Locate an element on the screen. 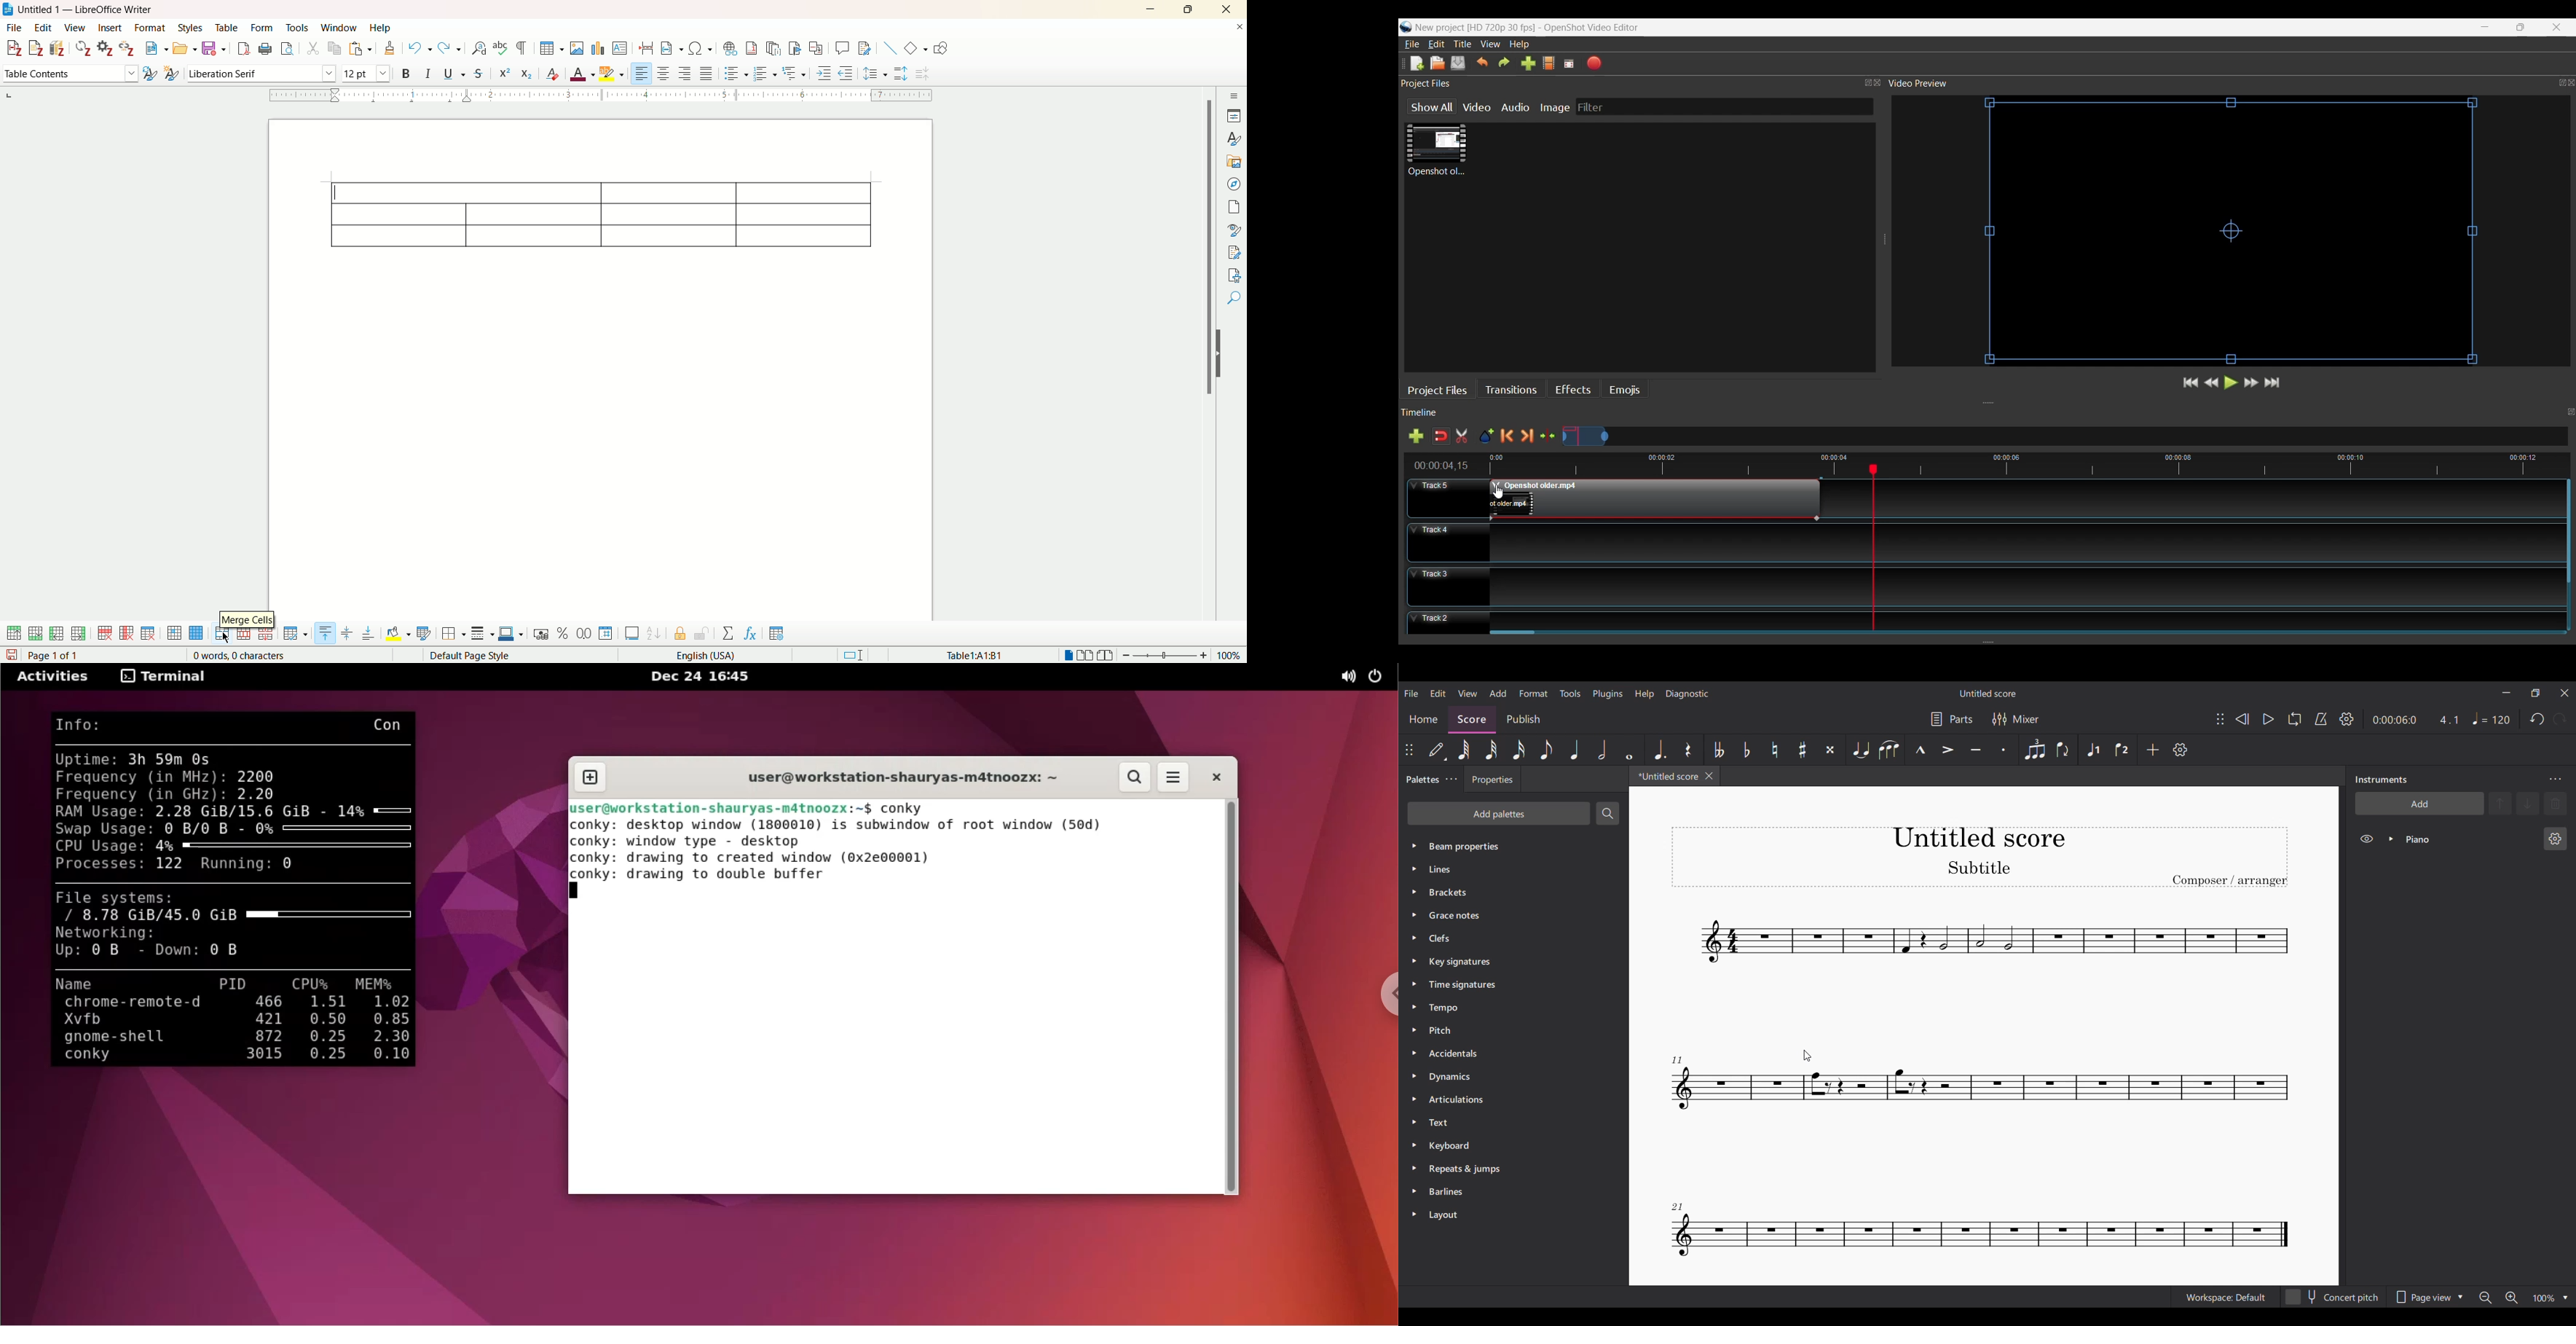  Manage parts is located at coordinates (1952, 719).